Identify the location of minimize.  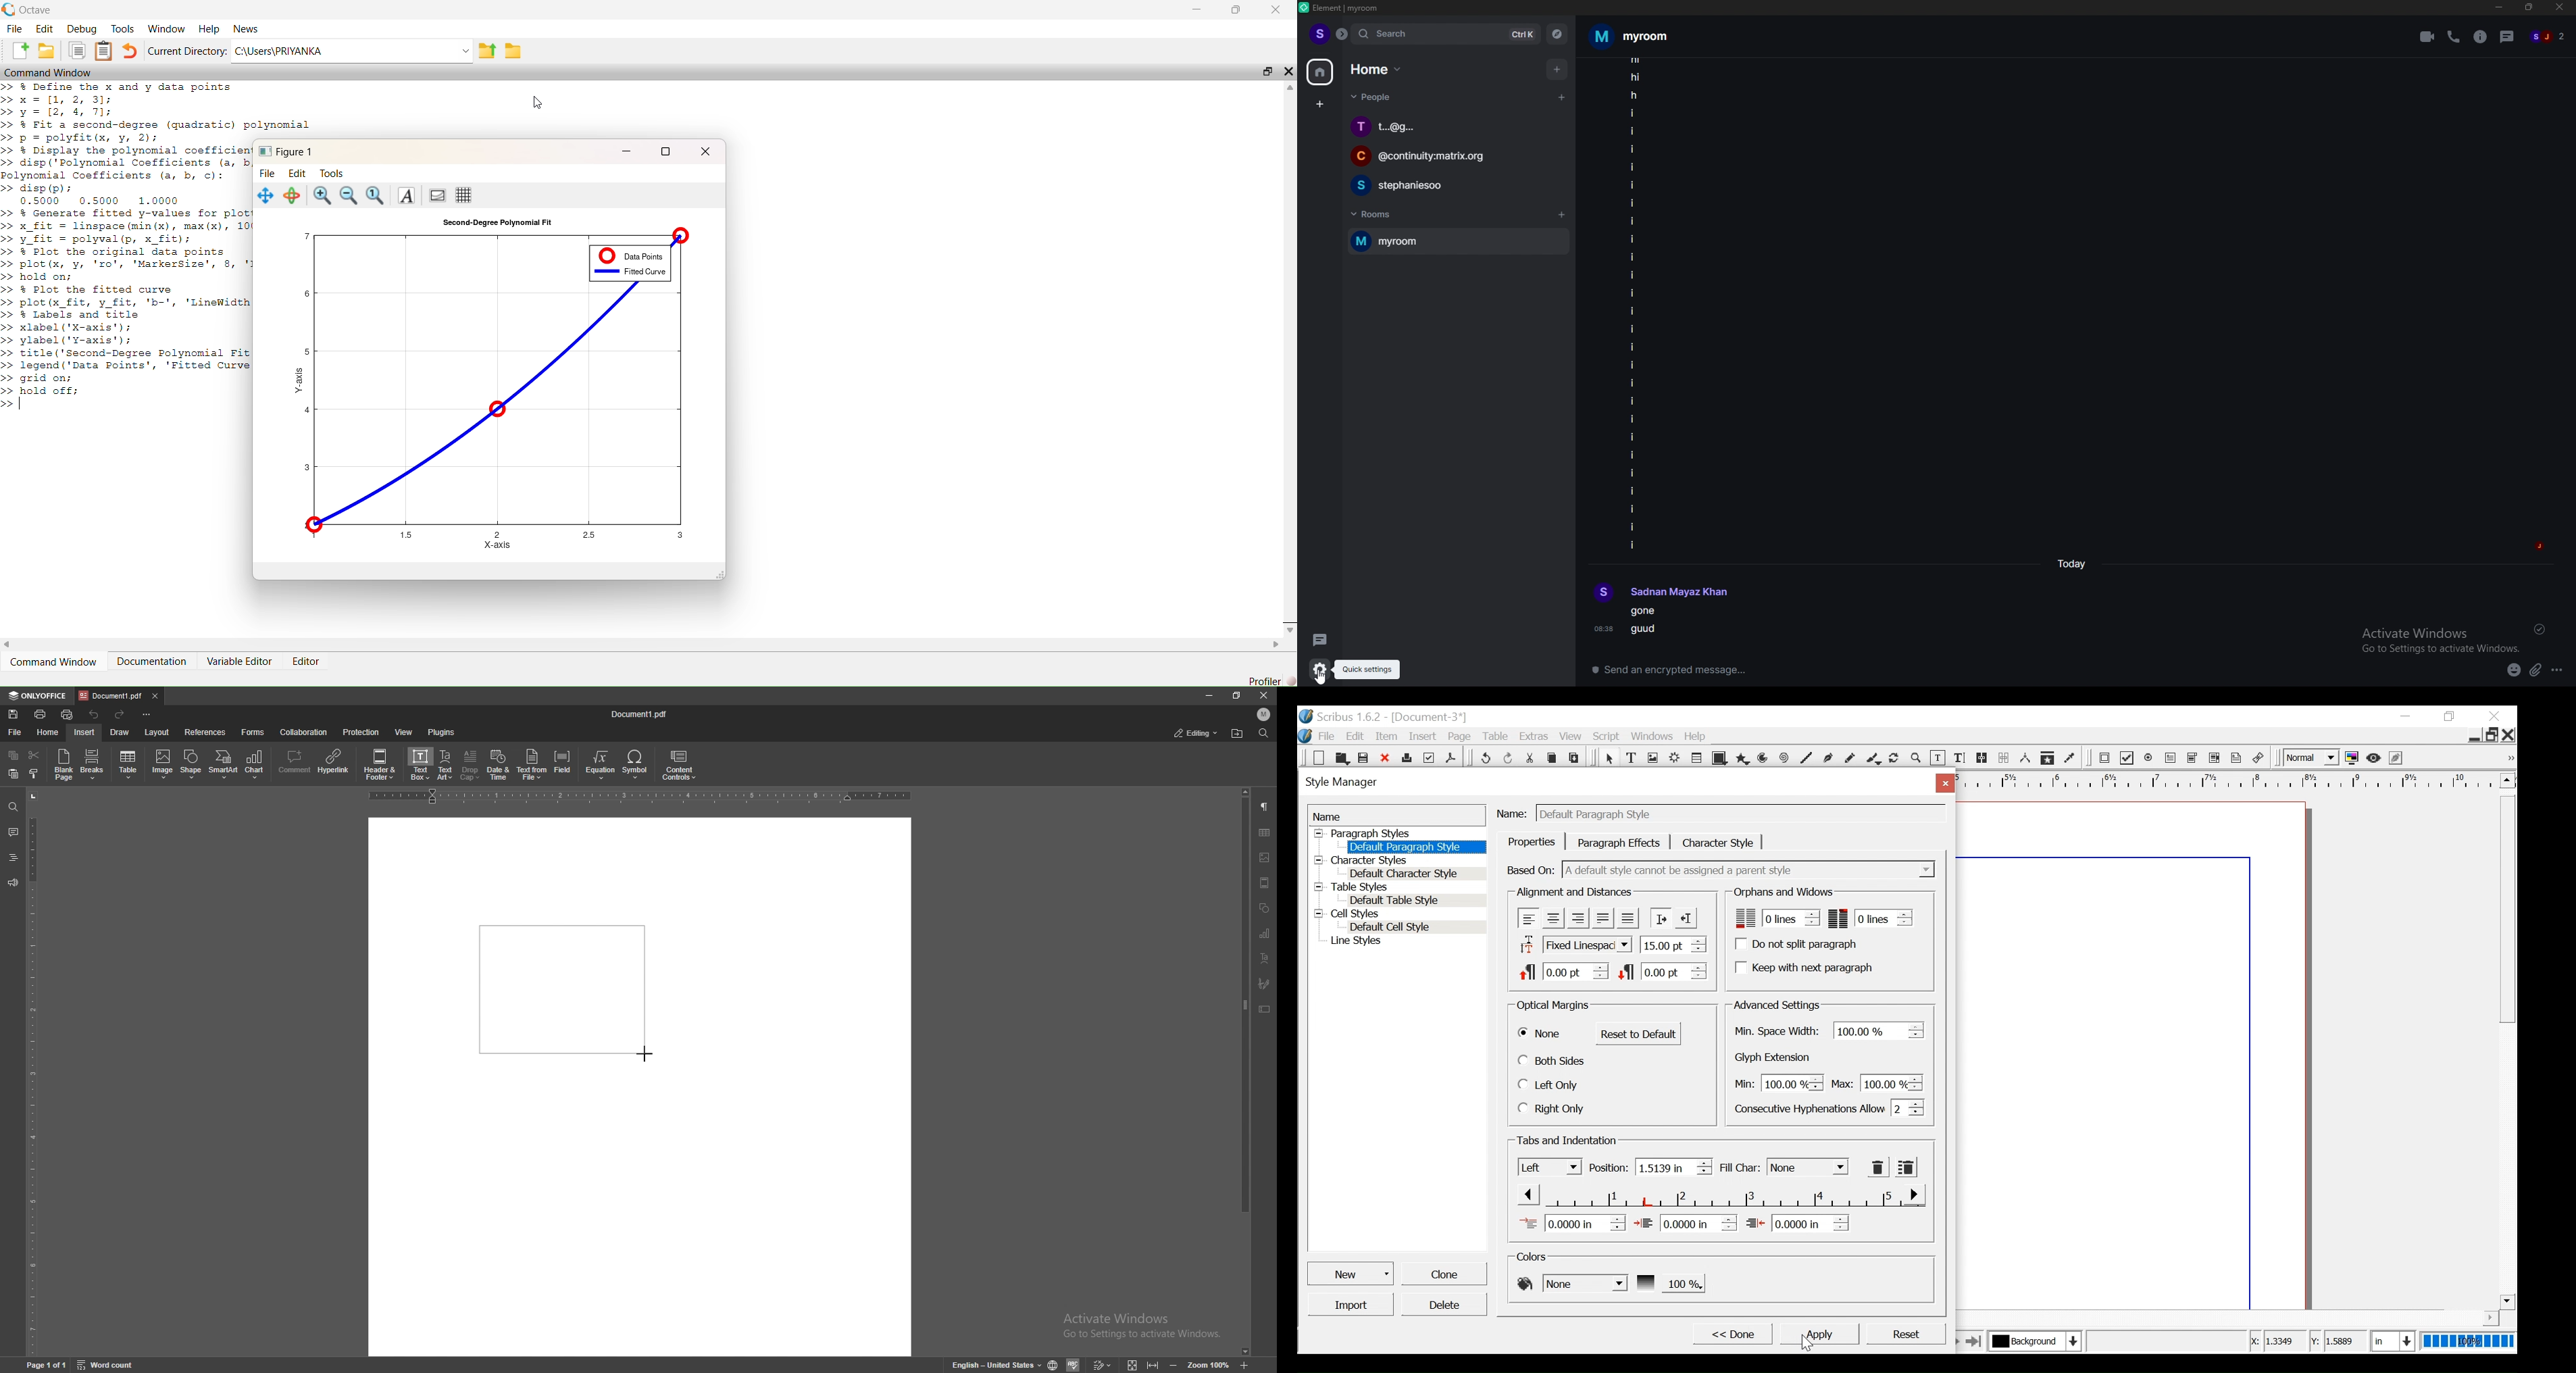
(2405, 716).